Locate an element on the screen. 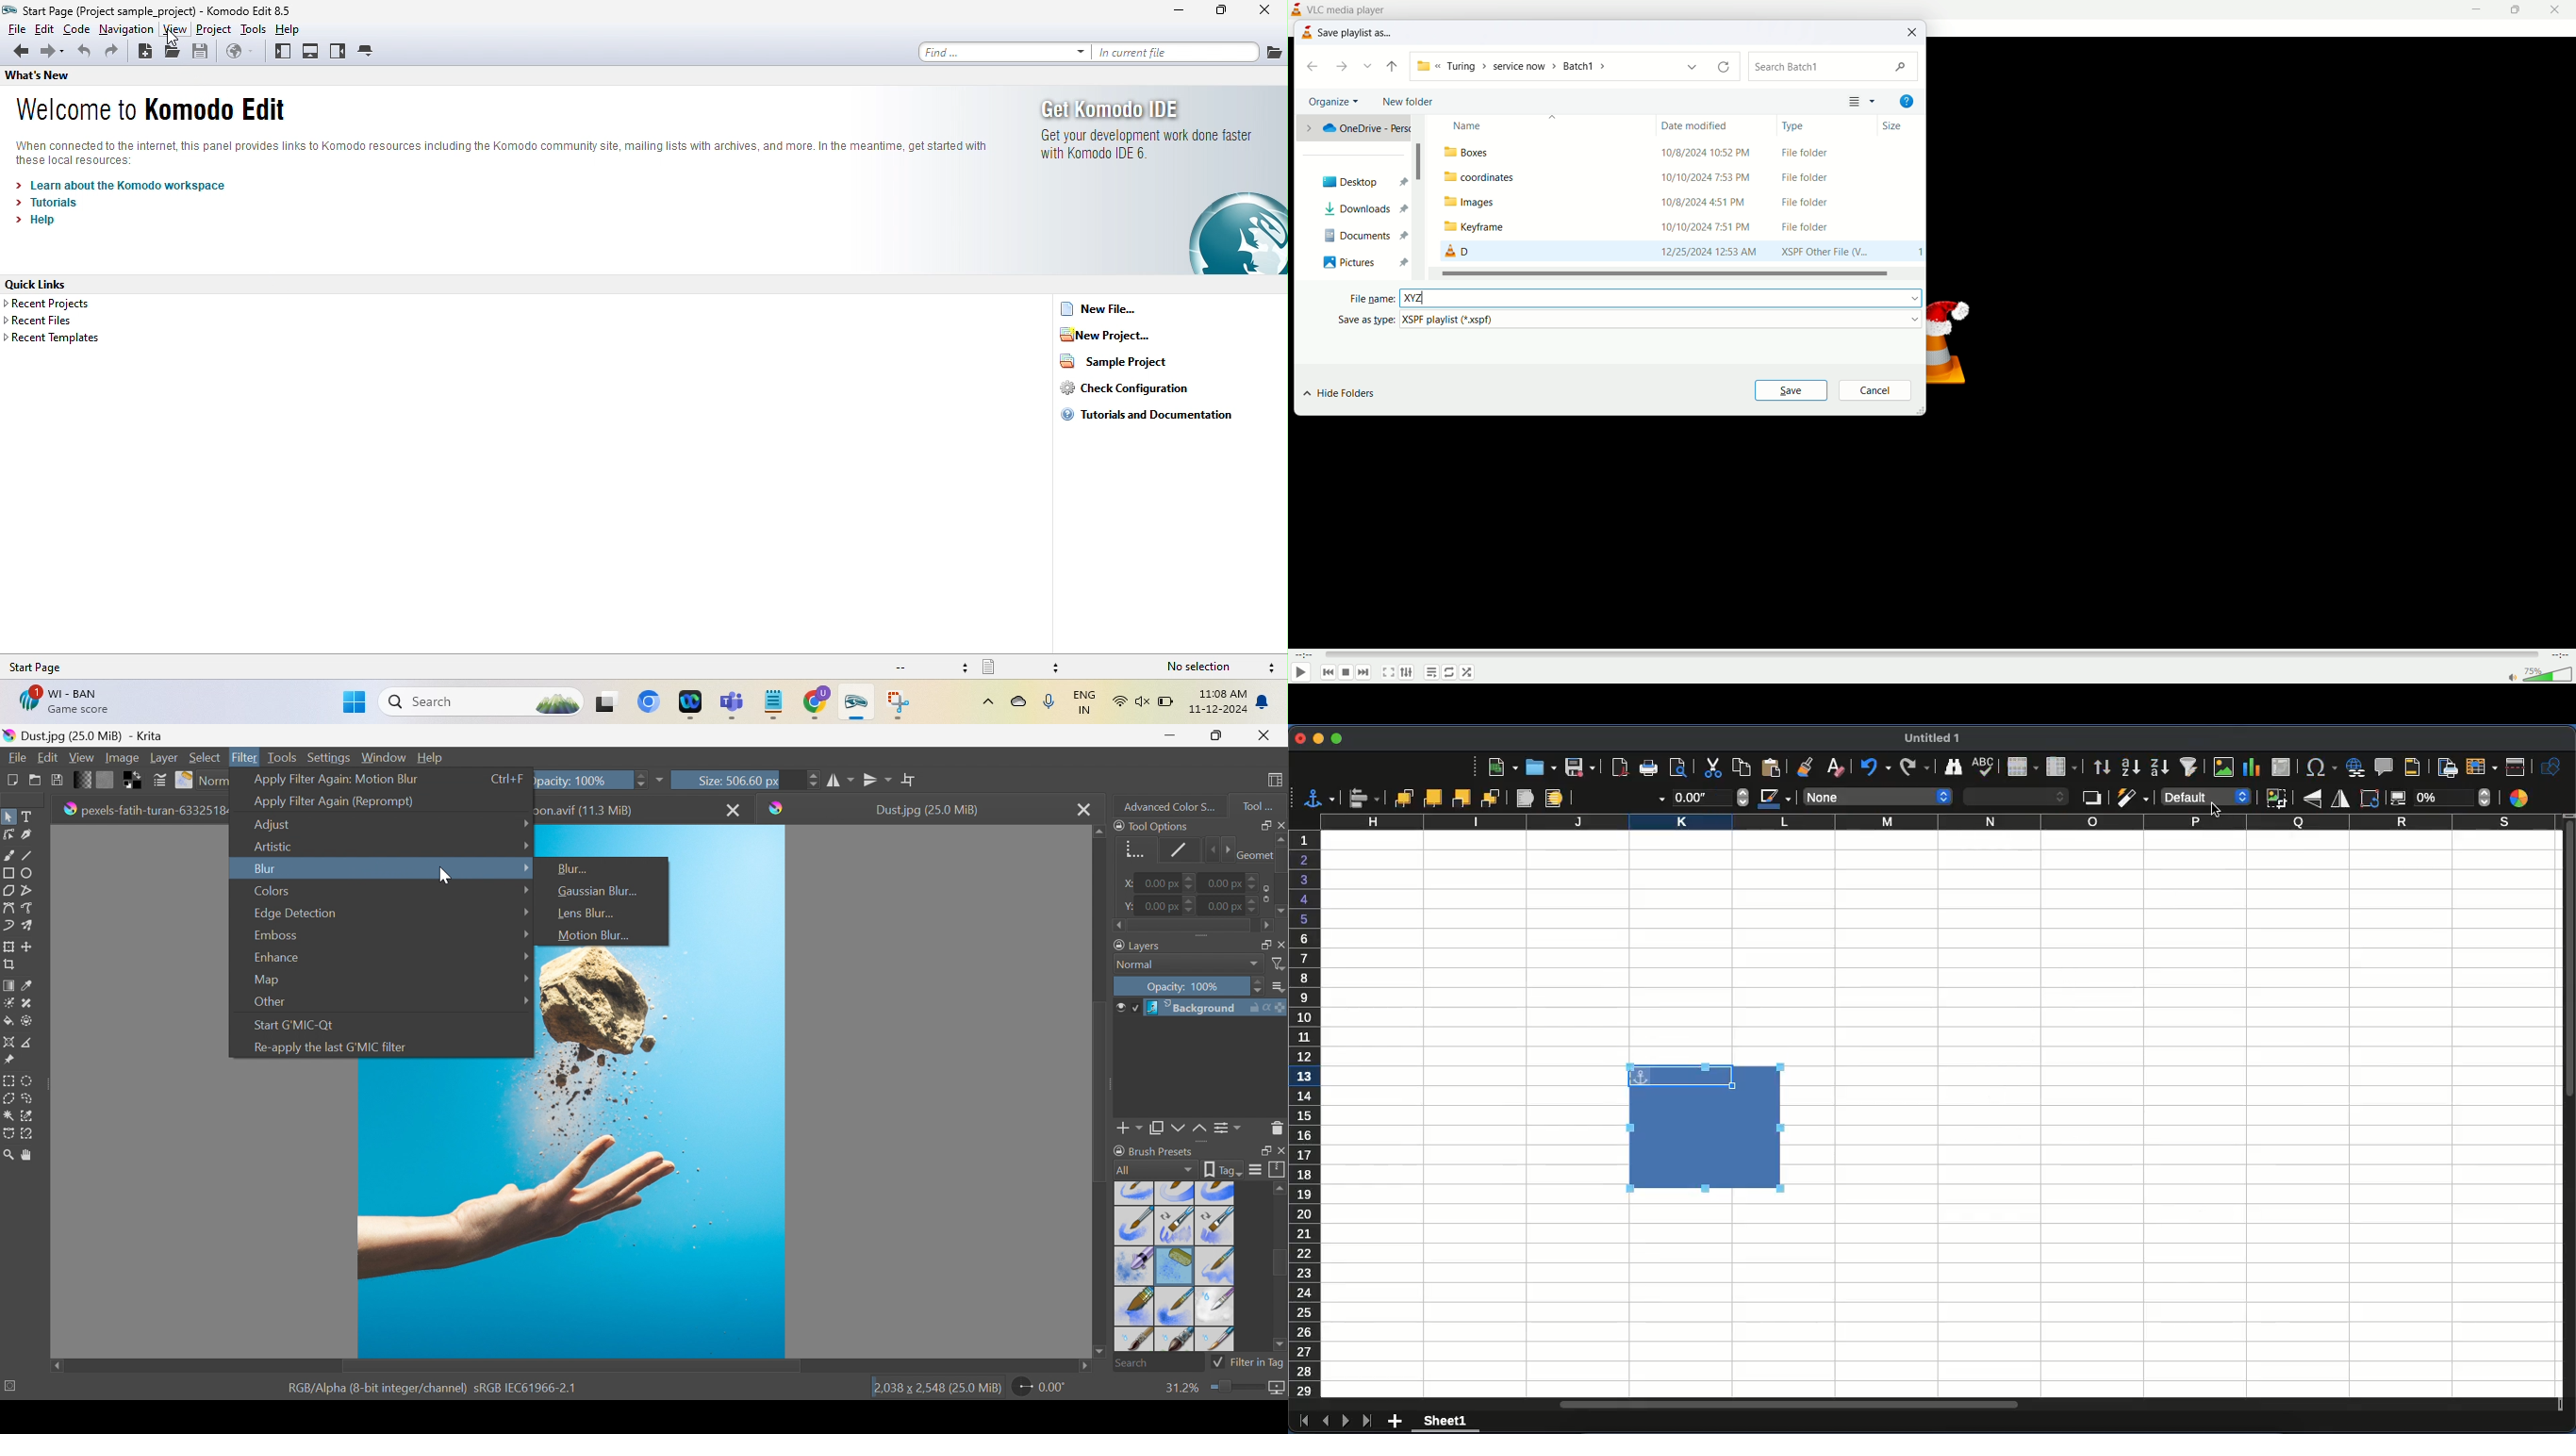 The height and width of the screenshot is (1456, 2576). save as type is located at coordinates (1359, 319).